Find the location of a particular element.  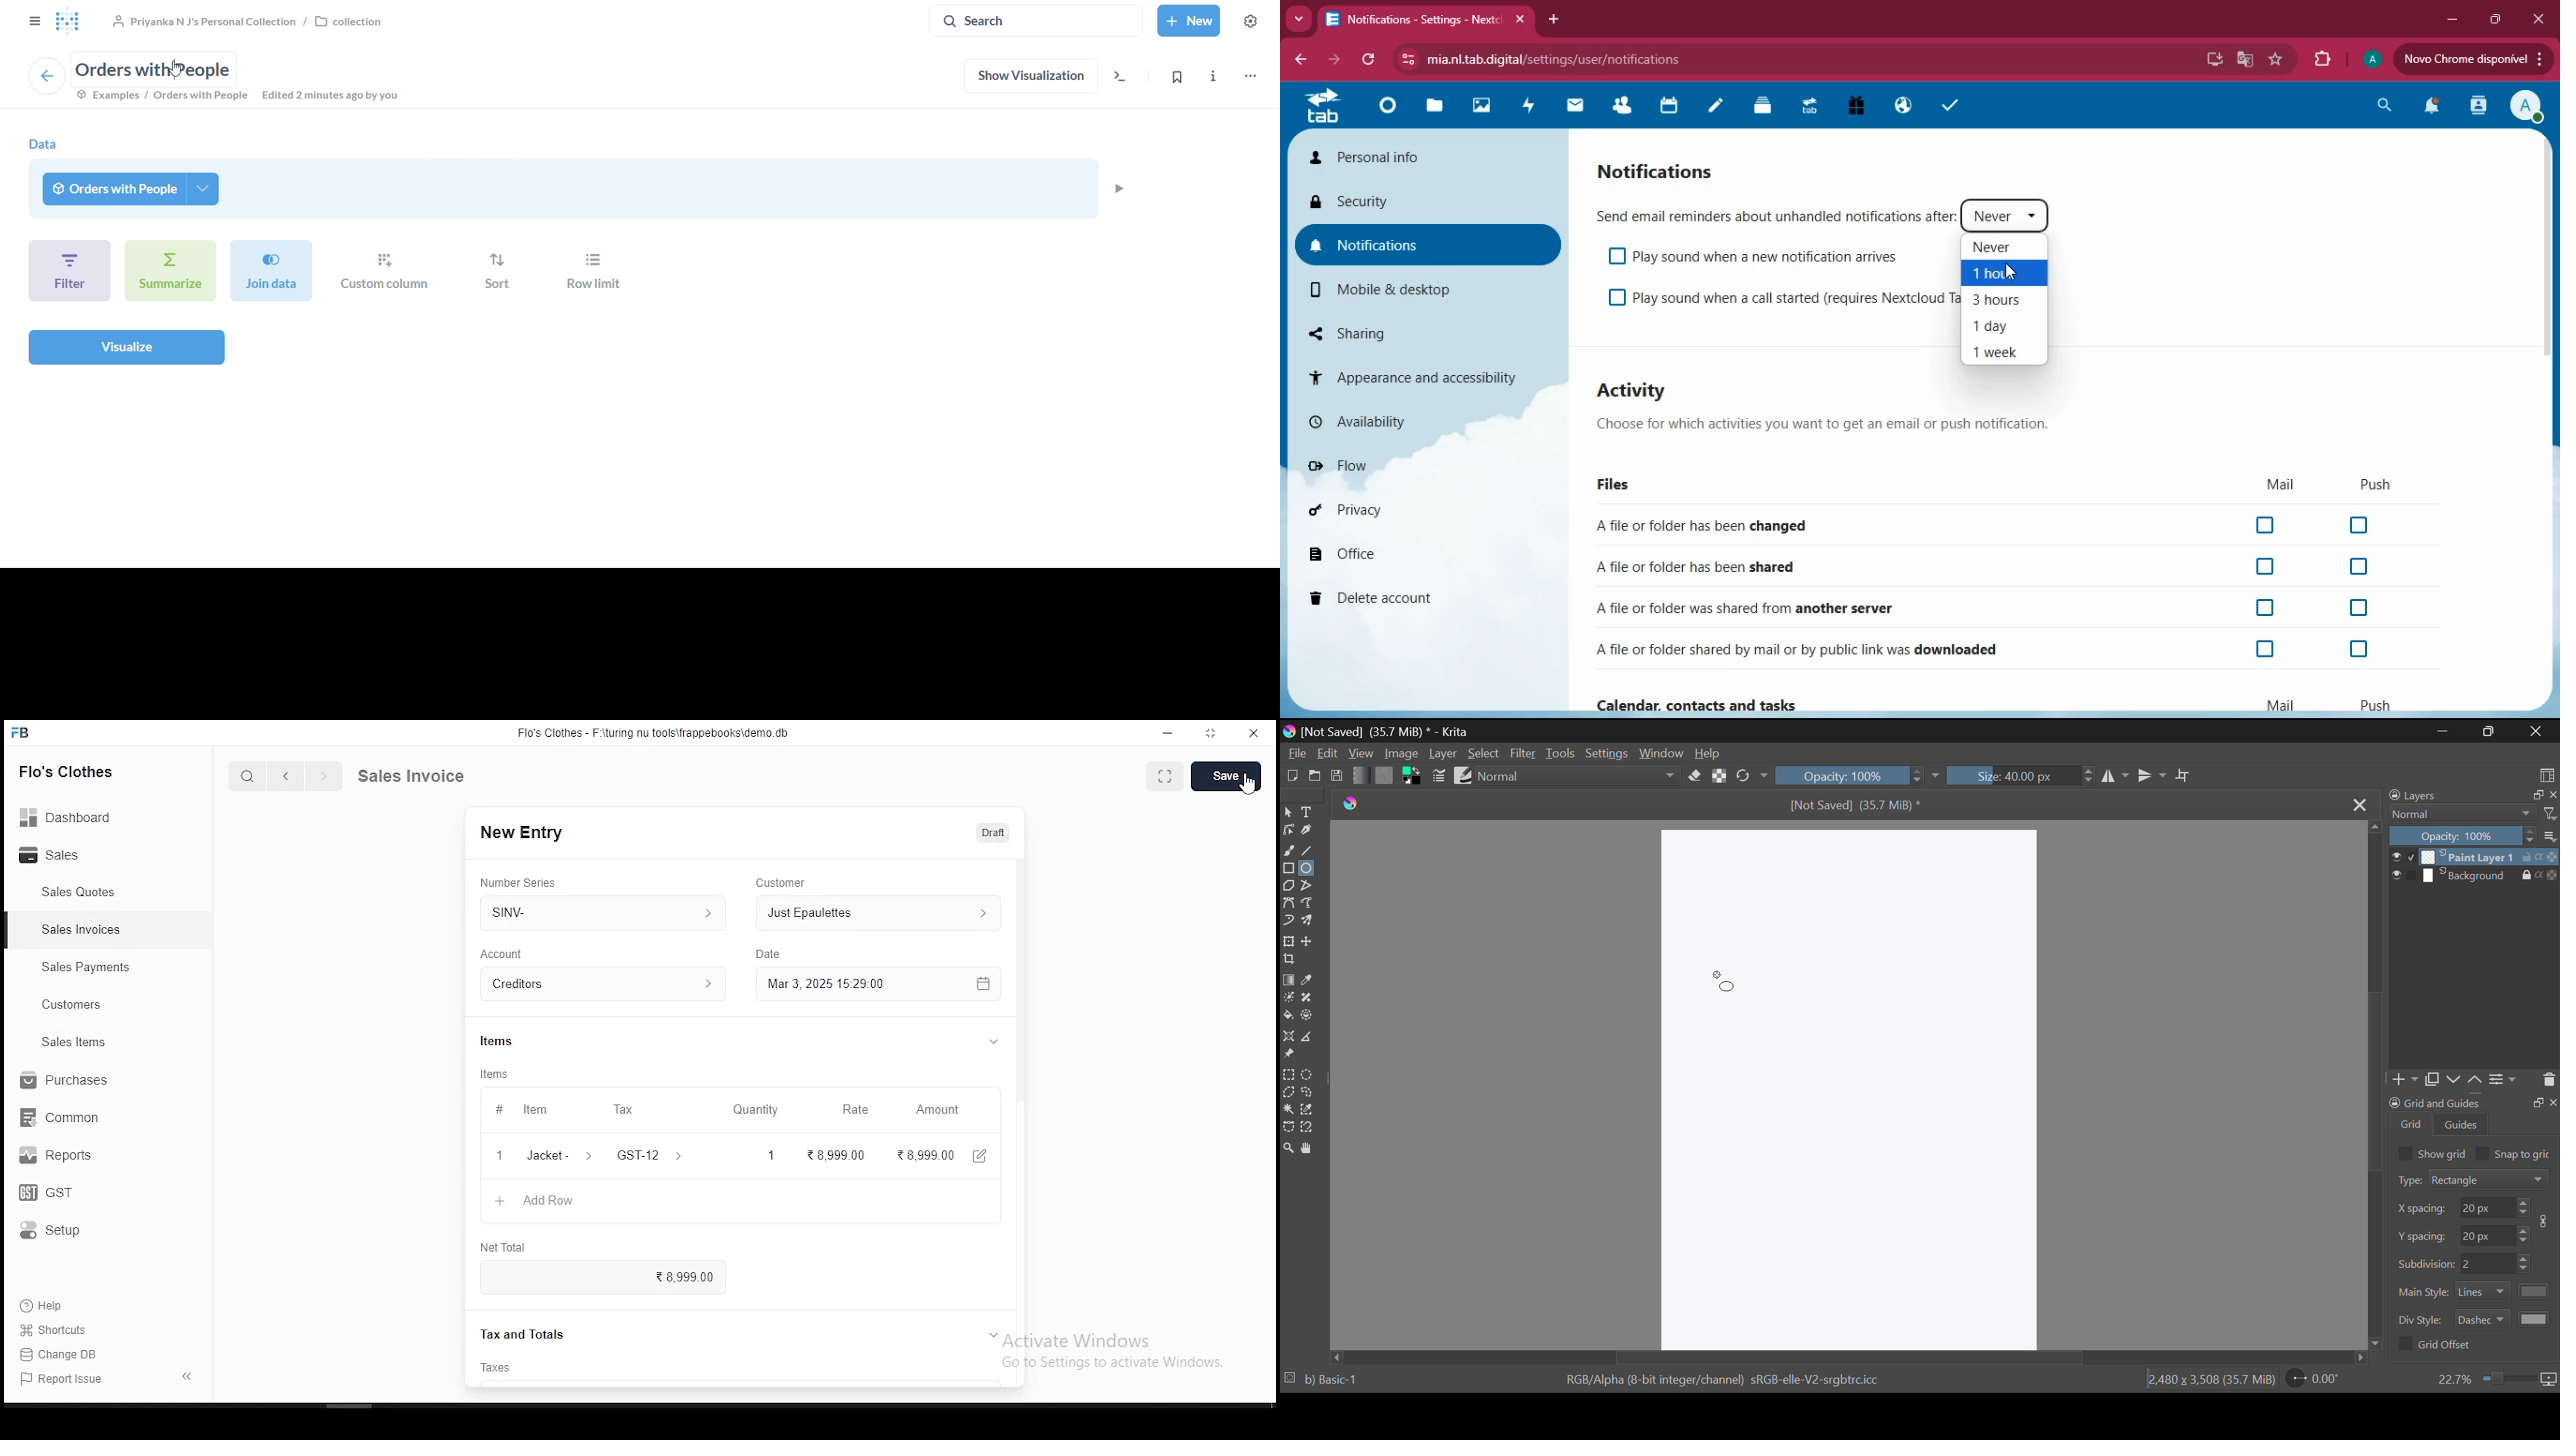

push is located at coordinates (2376, 704).